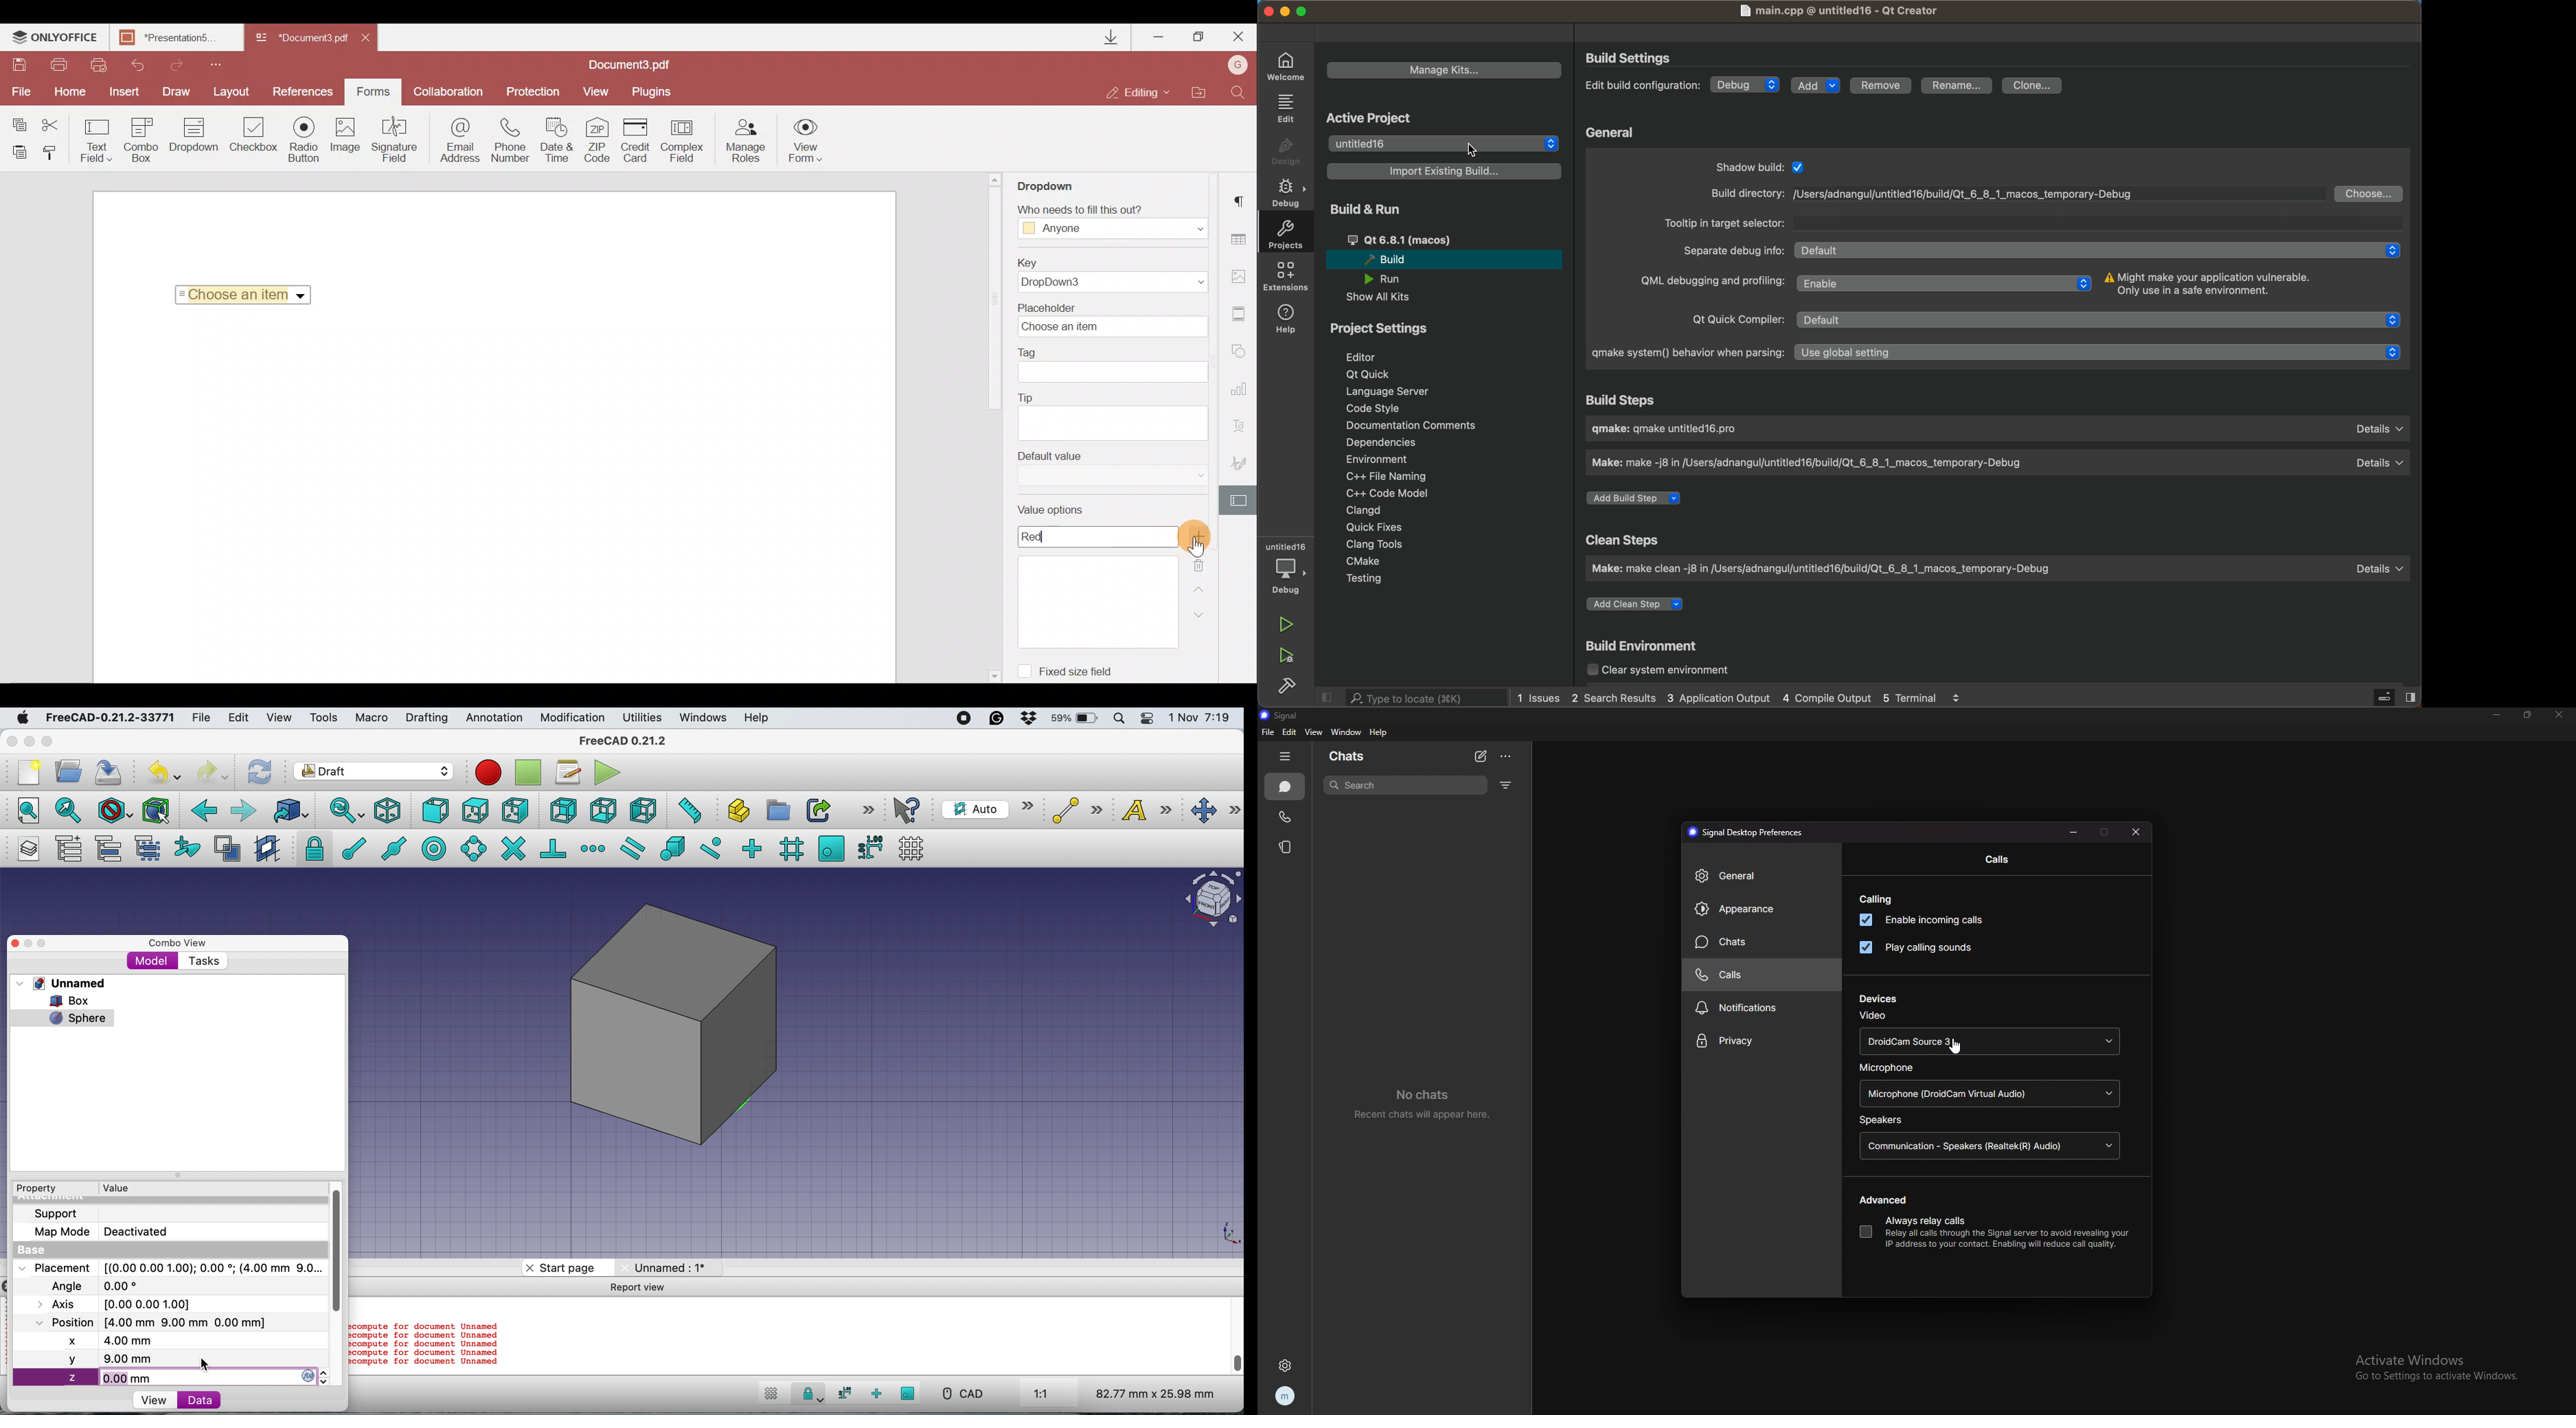 This screenshot has width=2576, height=1428. What do you see at coordinates (2557, 715) in the screenshot?
I see `close` at bounding box center [2557, 715].